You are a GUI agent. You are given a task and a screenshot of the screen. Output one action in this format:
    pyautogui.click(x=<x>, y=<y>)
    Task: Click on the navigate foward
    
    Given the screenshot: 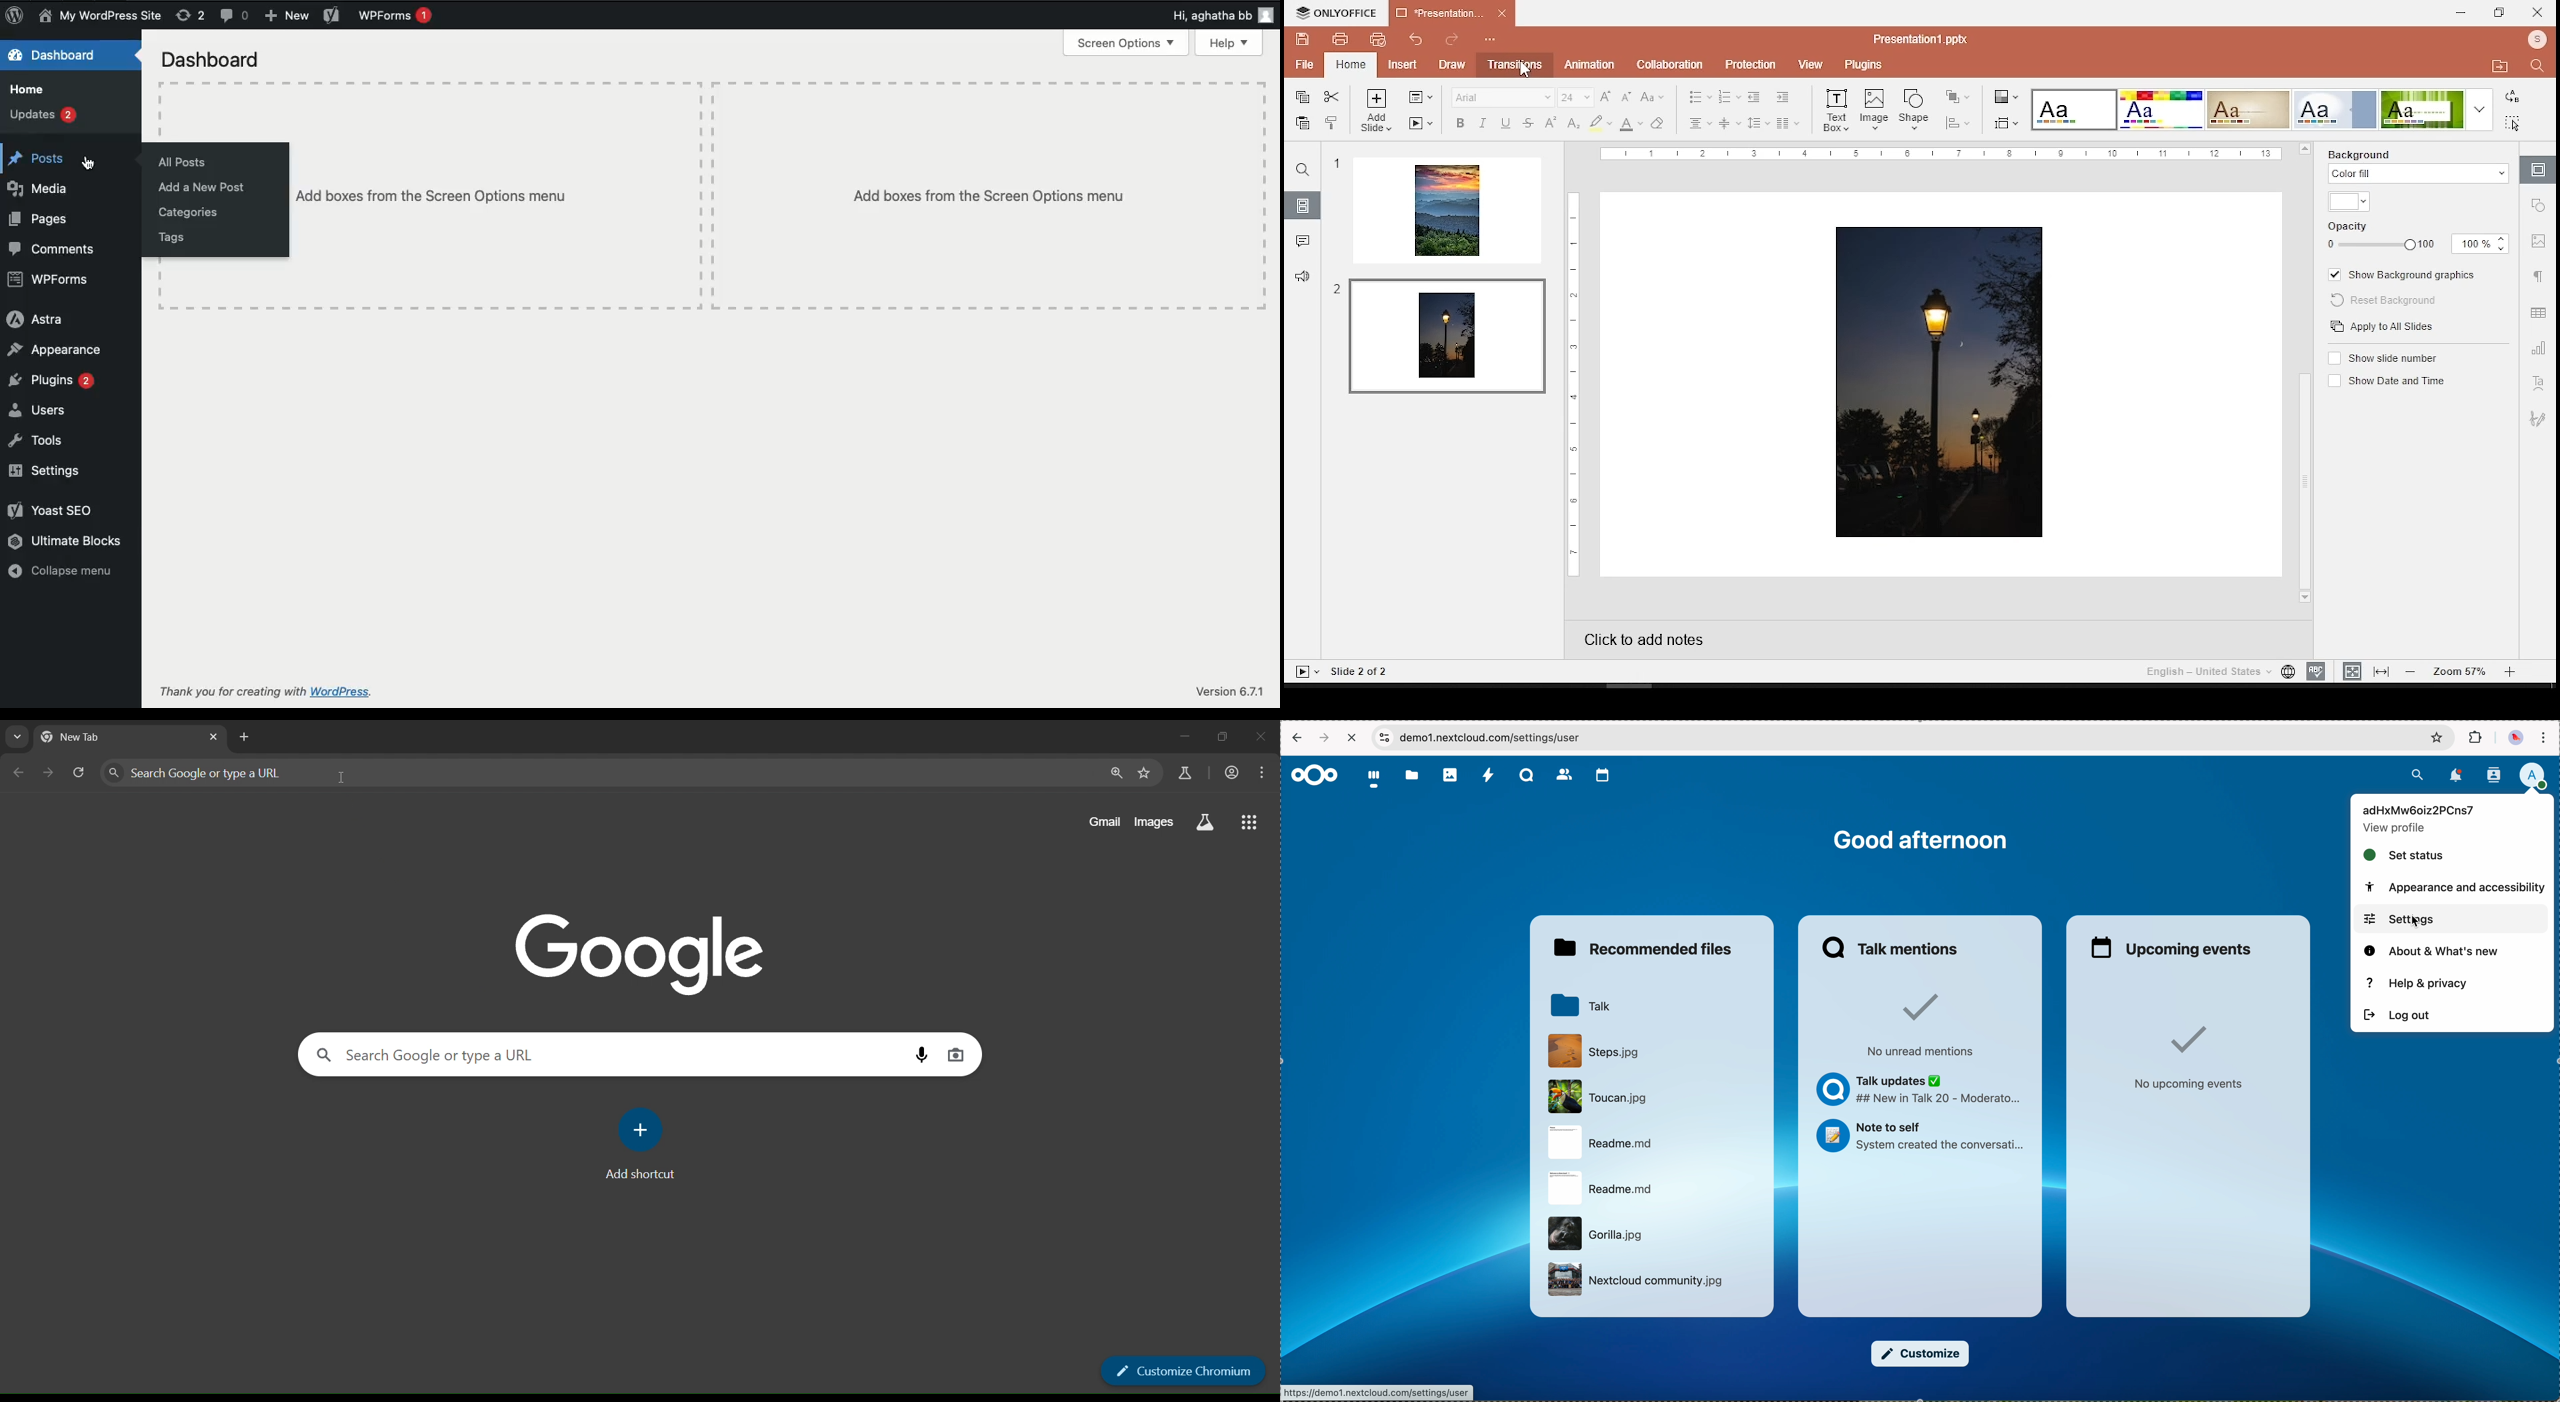 What is the action you would take?
    pyautogui.click(x=1325, y=738)
    